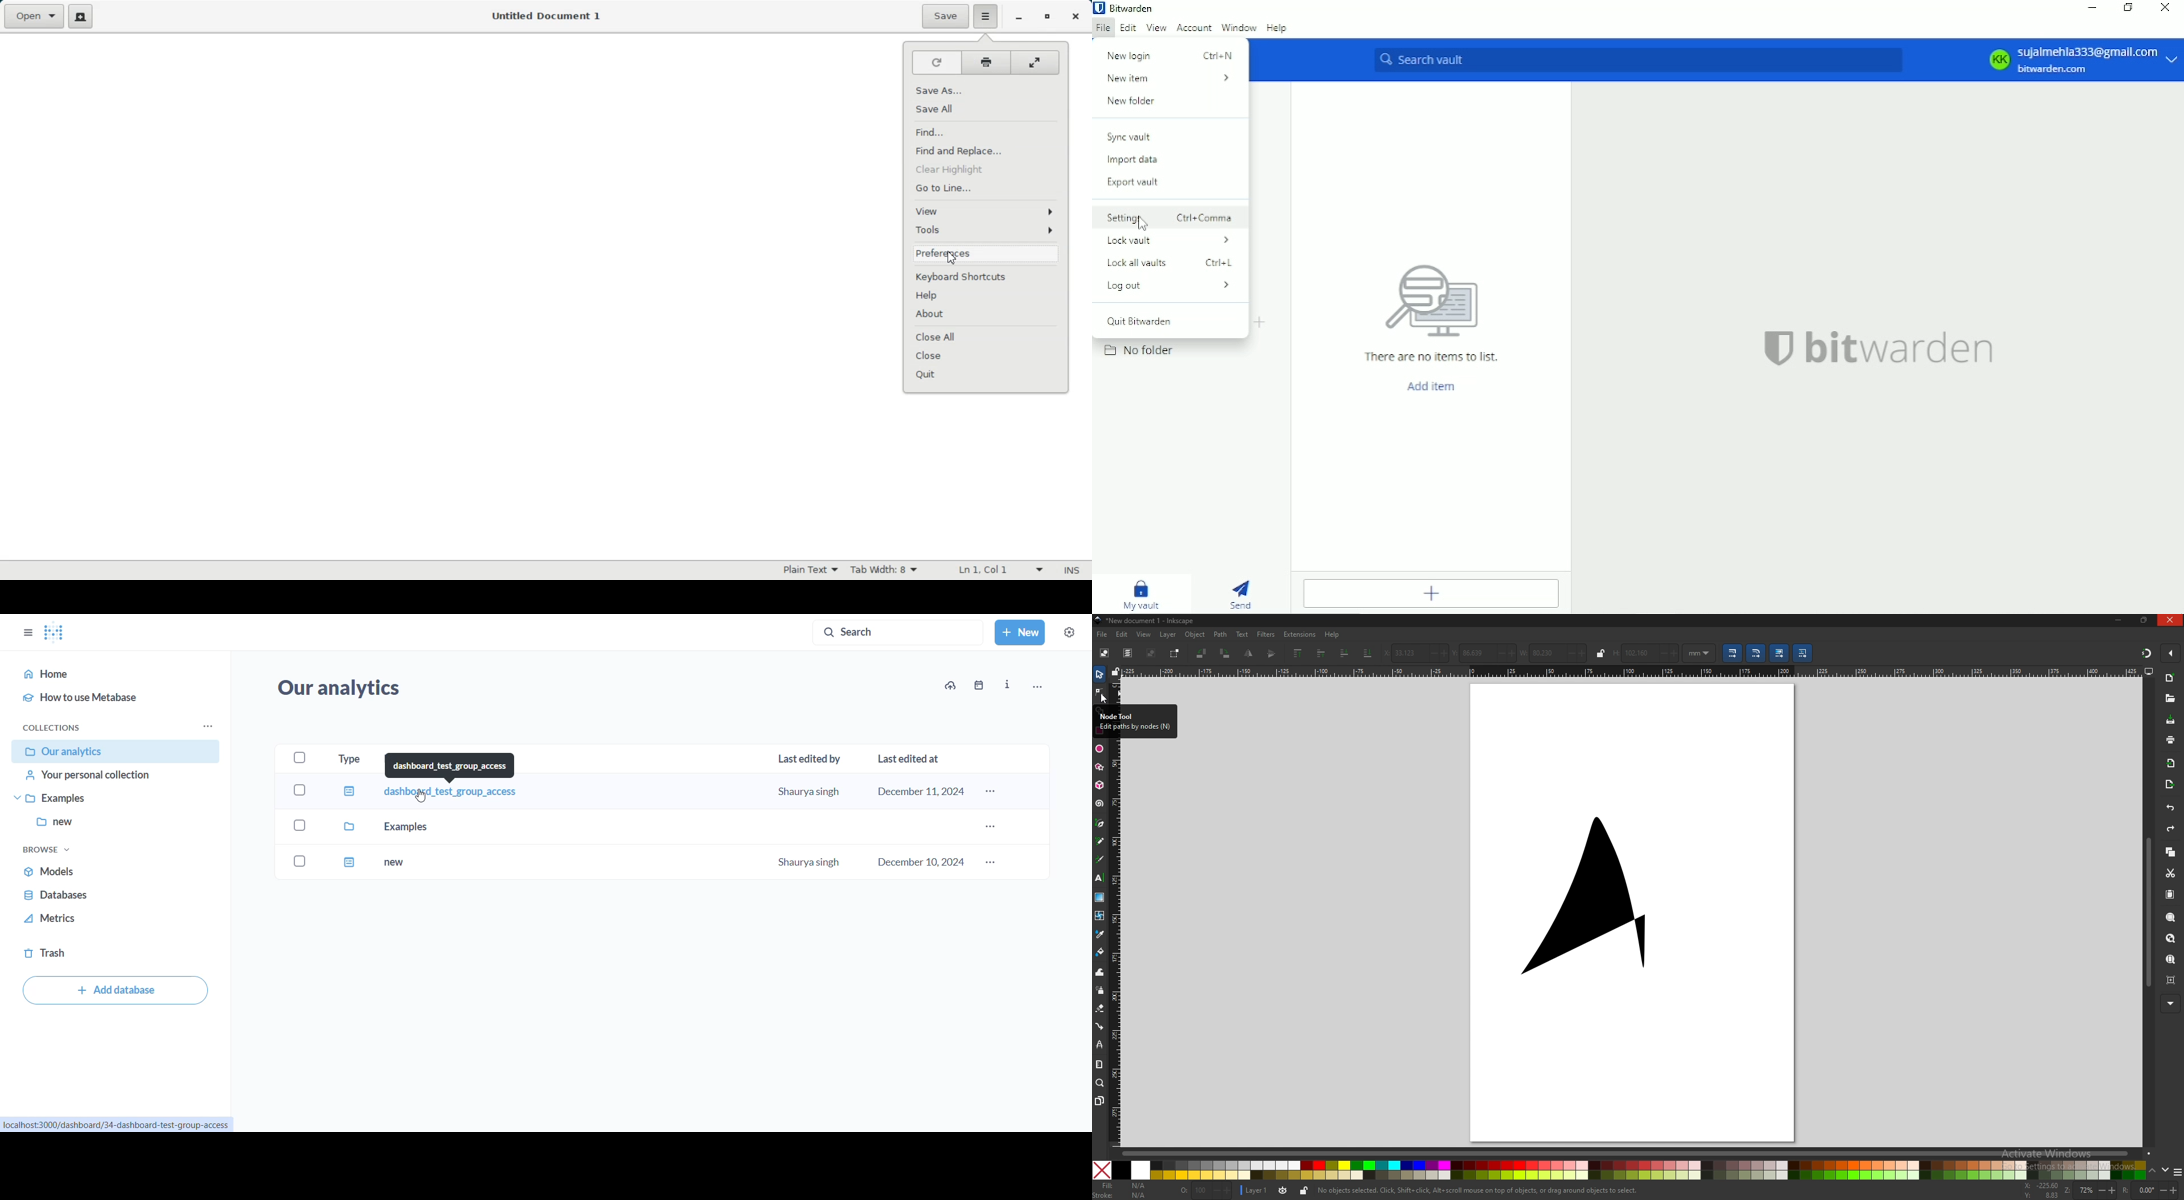 The width and height of the screenshot is (2184, 1204). What do you see at coordinates (24, 632) in the screenshot?
I see `show/hide sidebar` at bounding box center [24, 632].